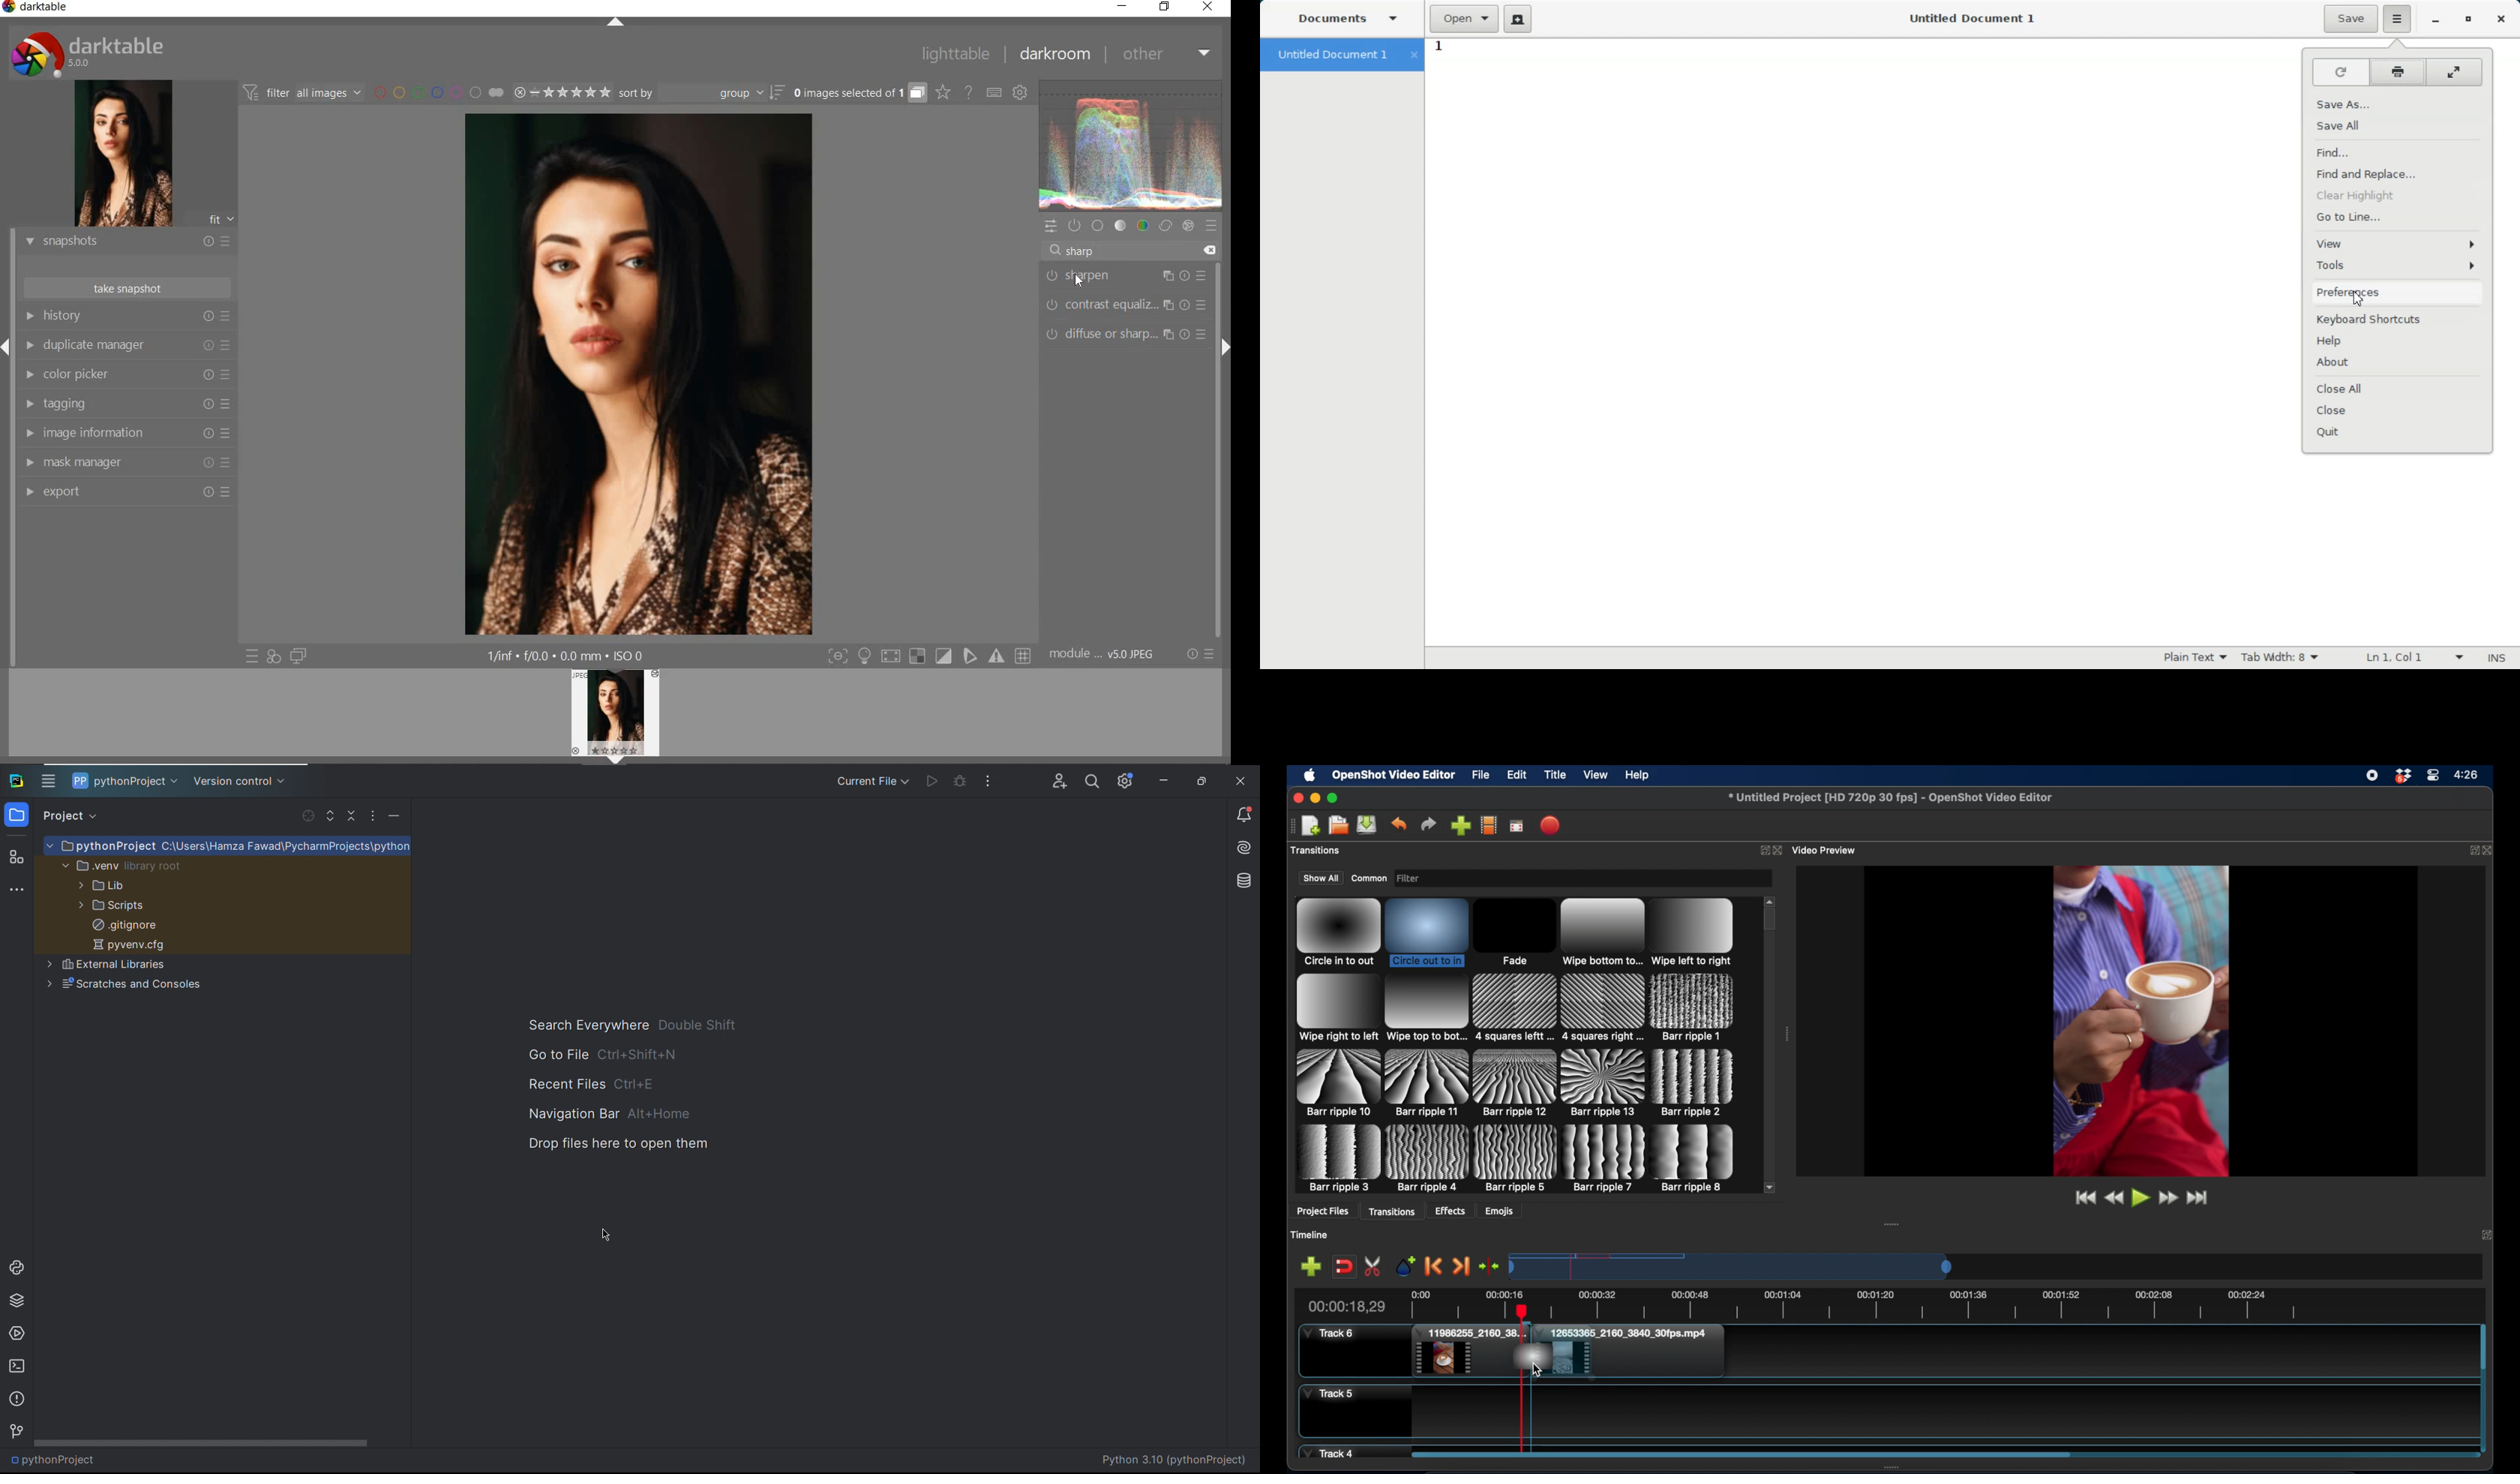 This screenshot has height=1484, width=2520. I want to click on Go to File Ctrl+Shift+N, so click(639, 1055).